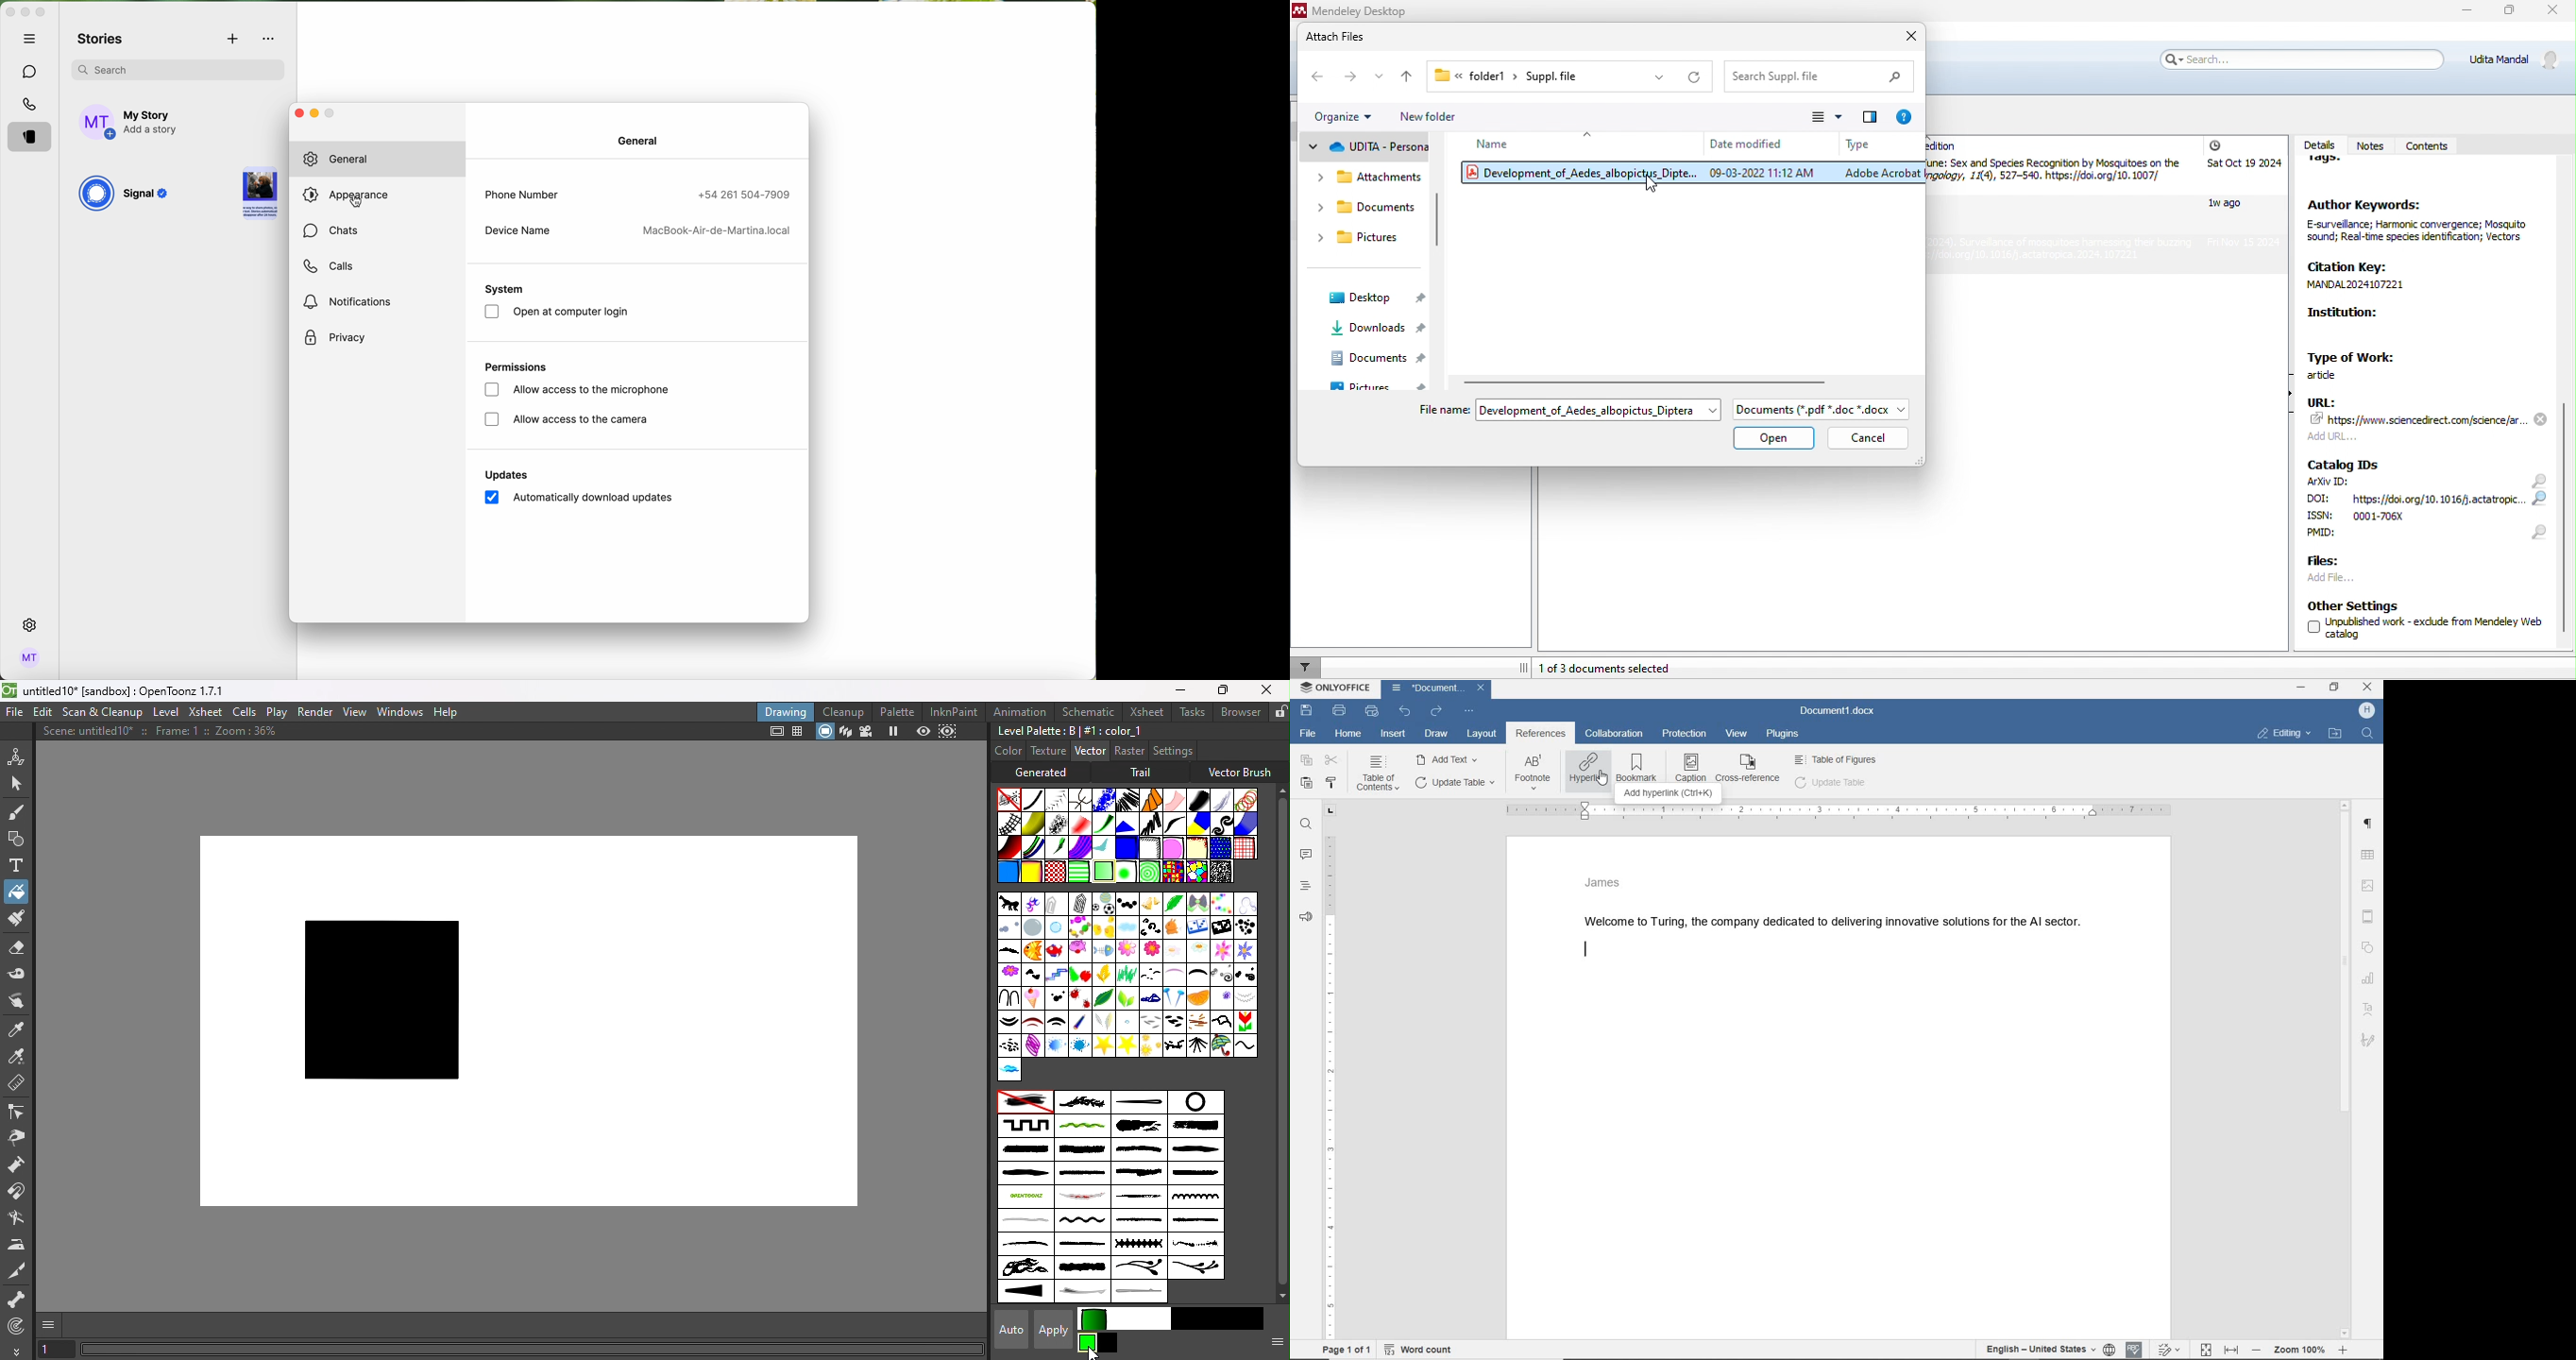 Image resolution: width=2576 pixels, height=1372 pixels. Describe the element at coordinates (32, 106) in the screenshot. I see `calls` at that location.